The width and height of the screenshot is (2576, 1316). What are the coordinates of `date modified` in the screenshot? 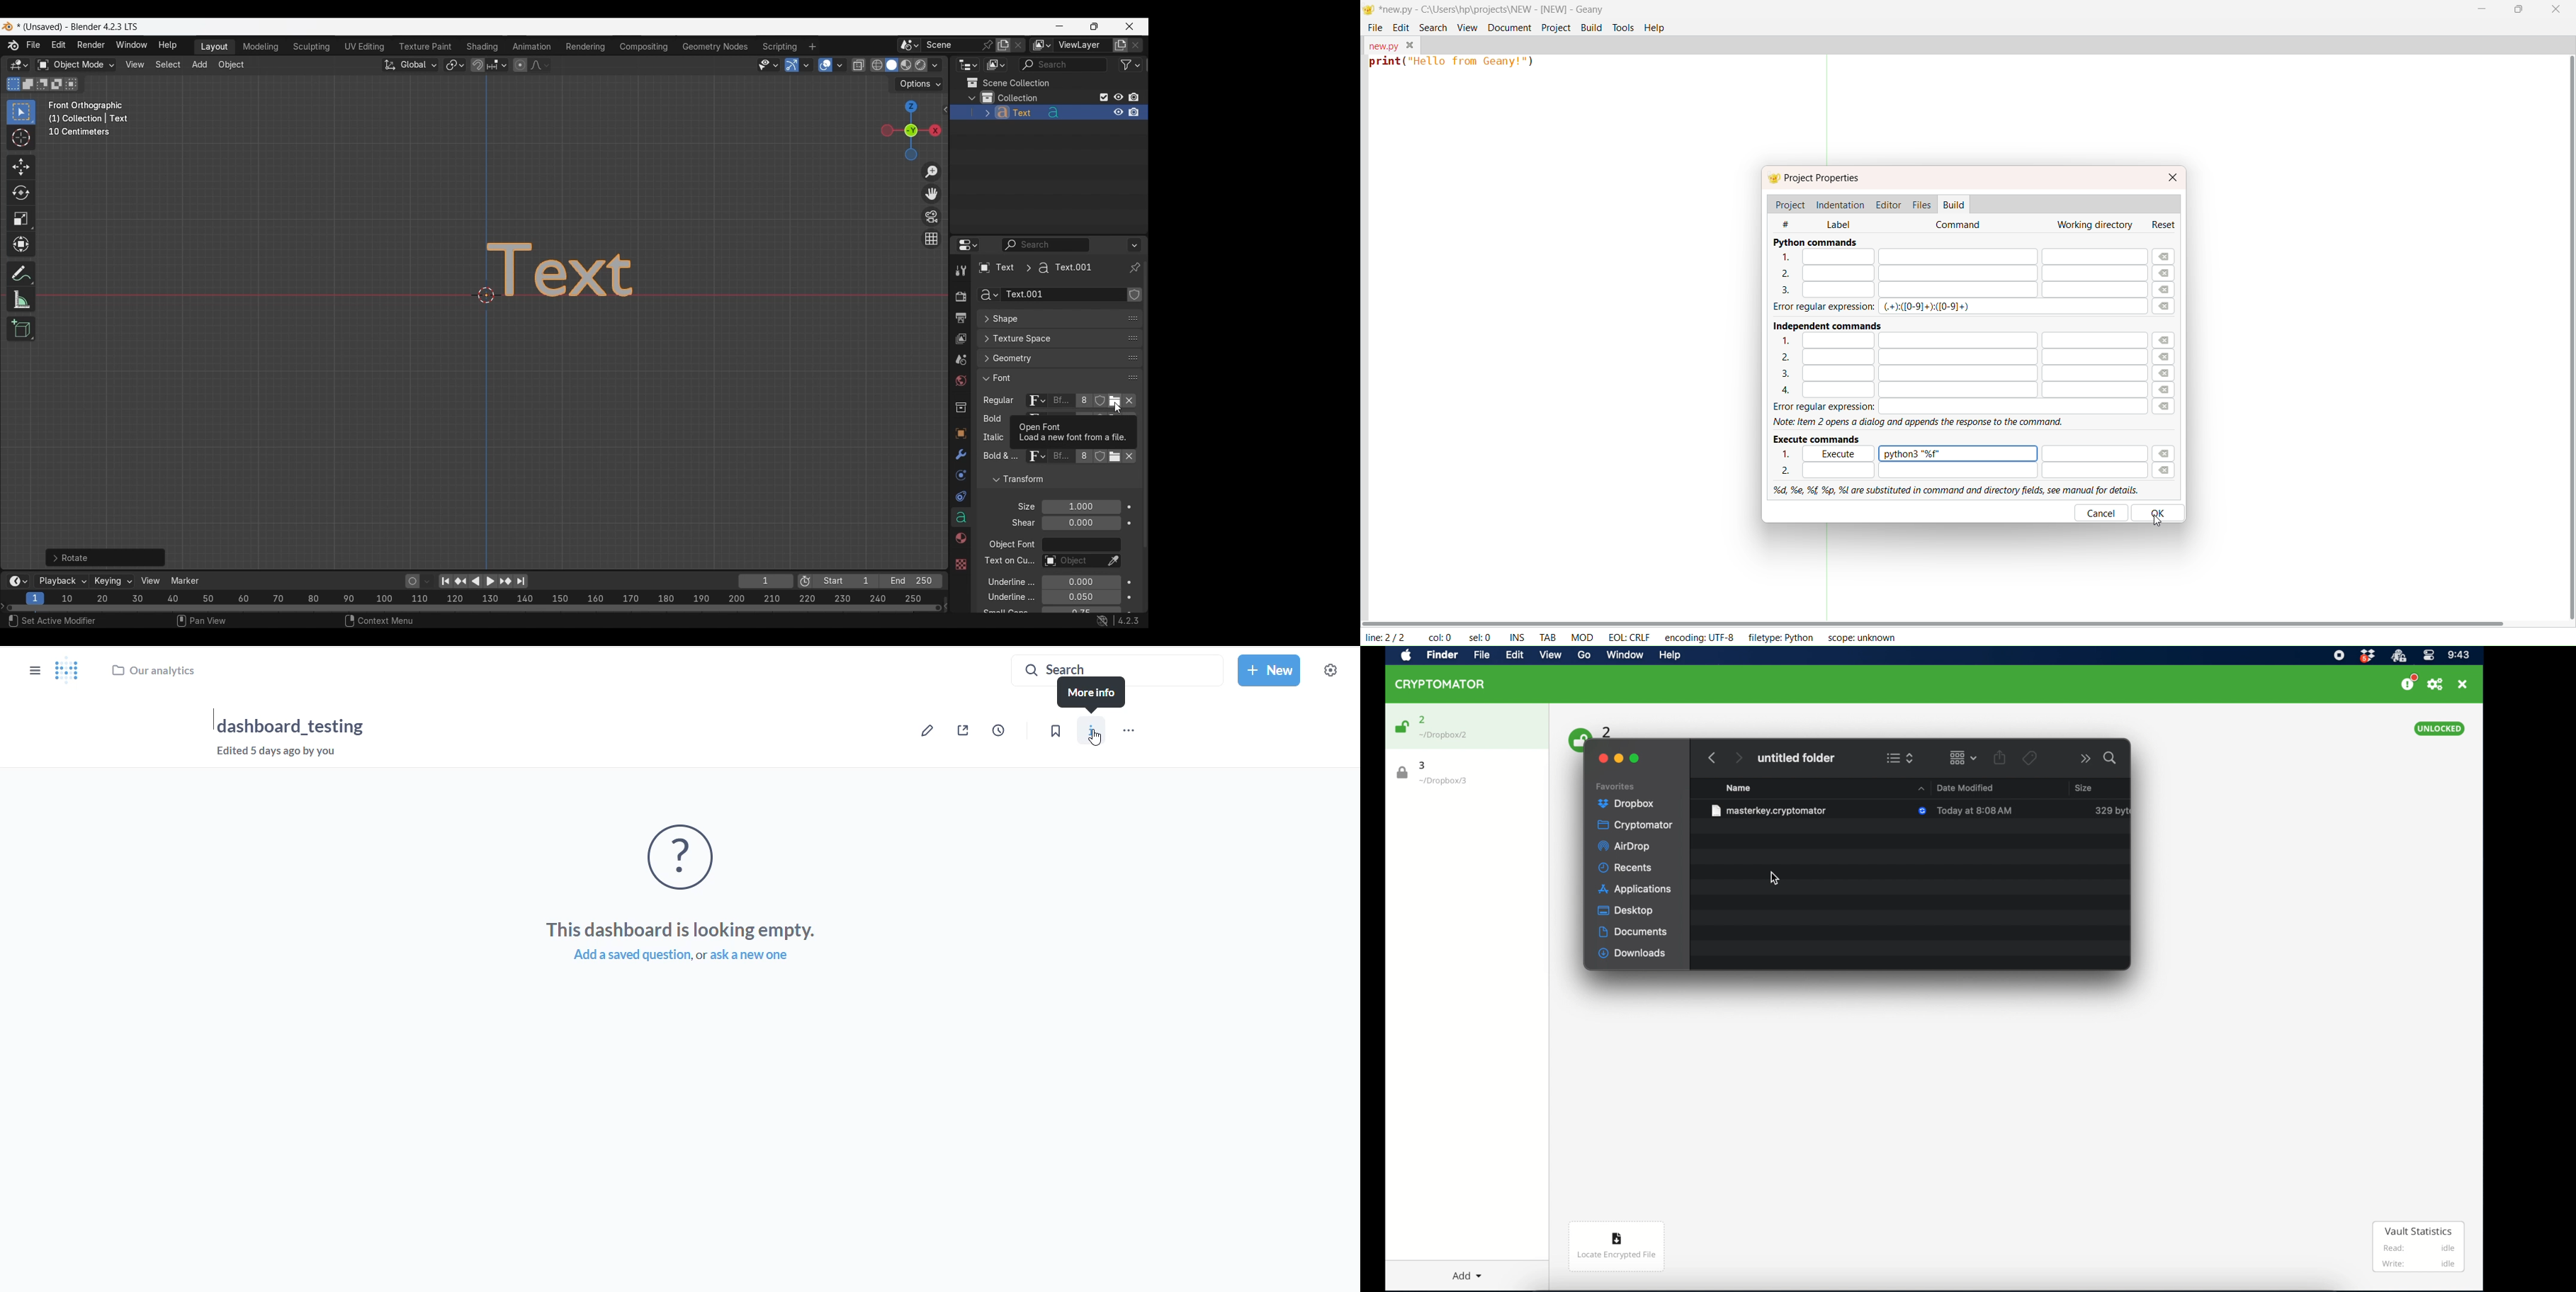 It's located at (1954, 787).